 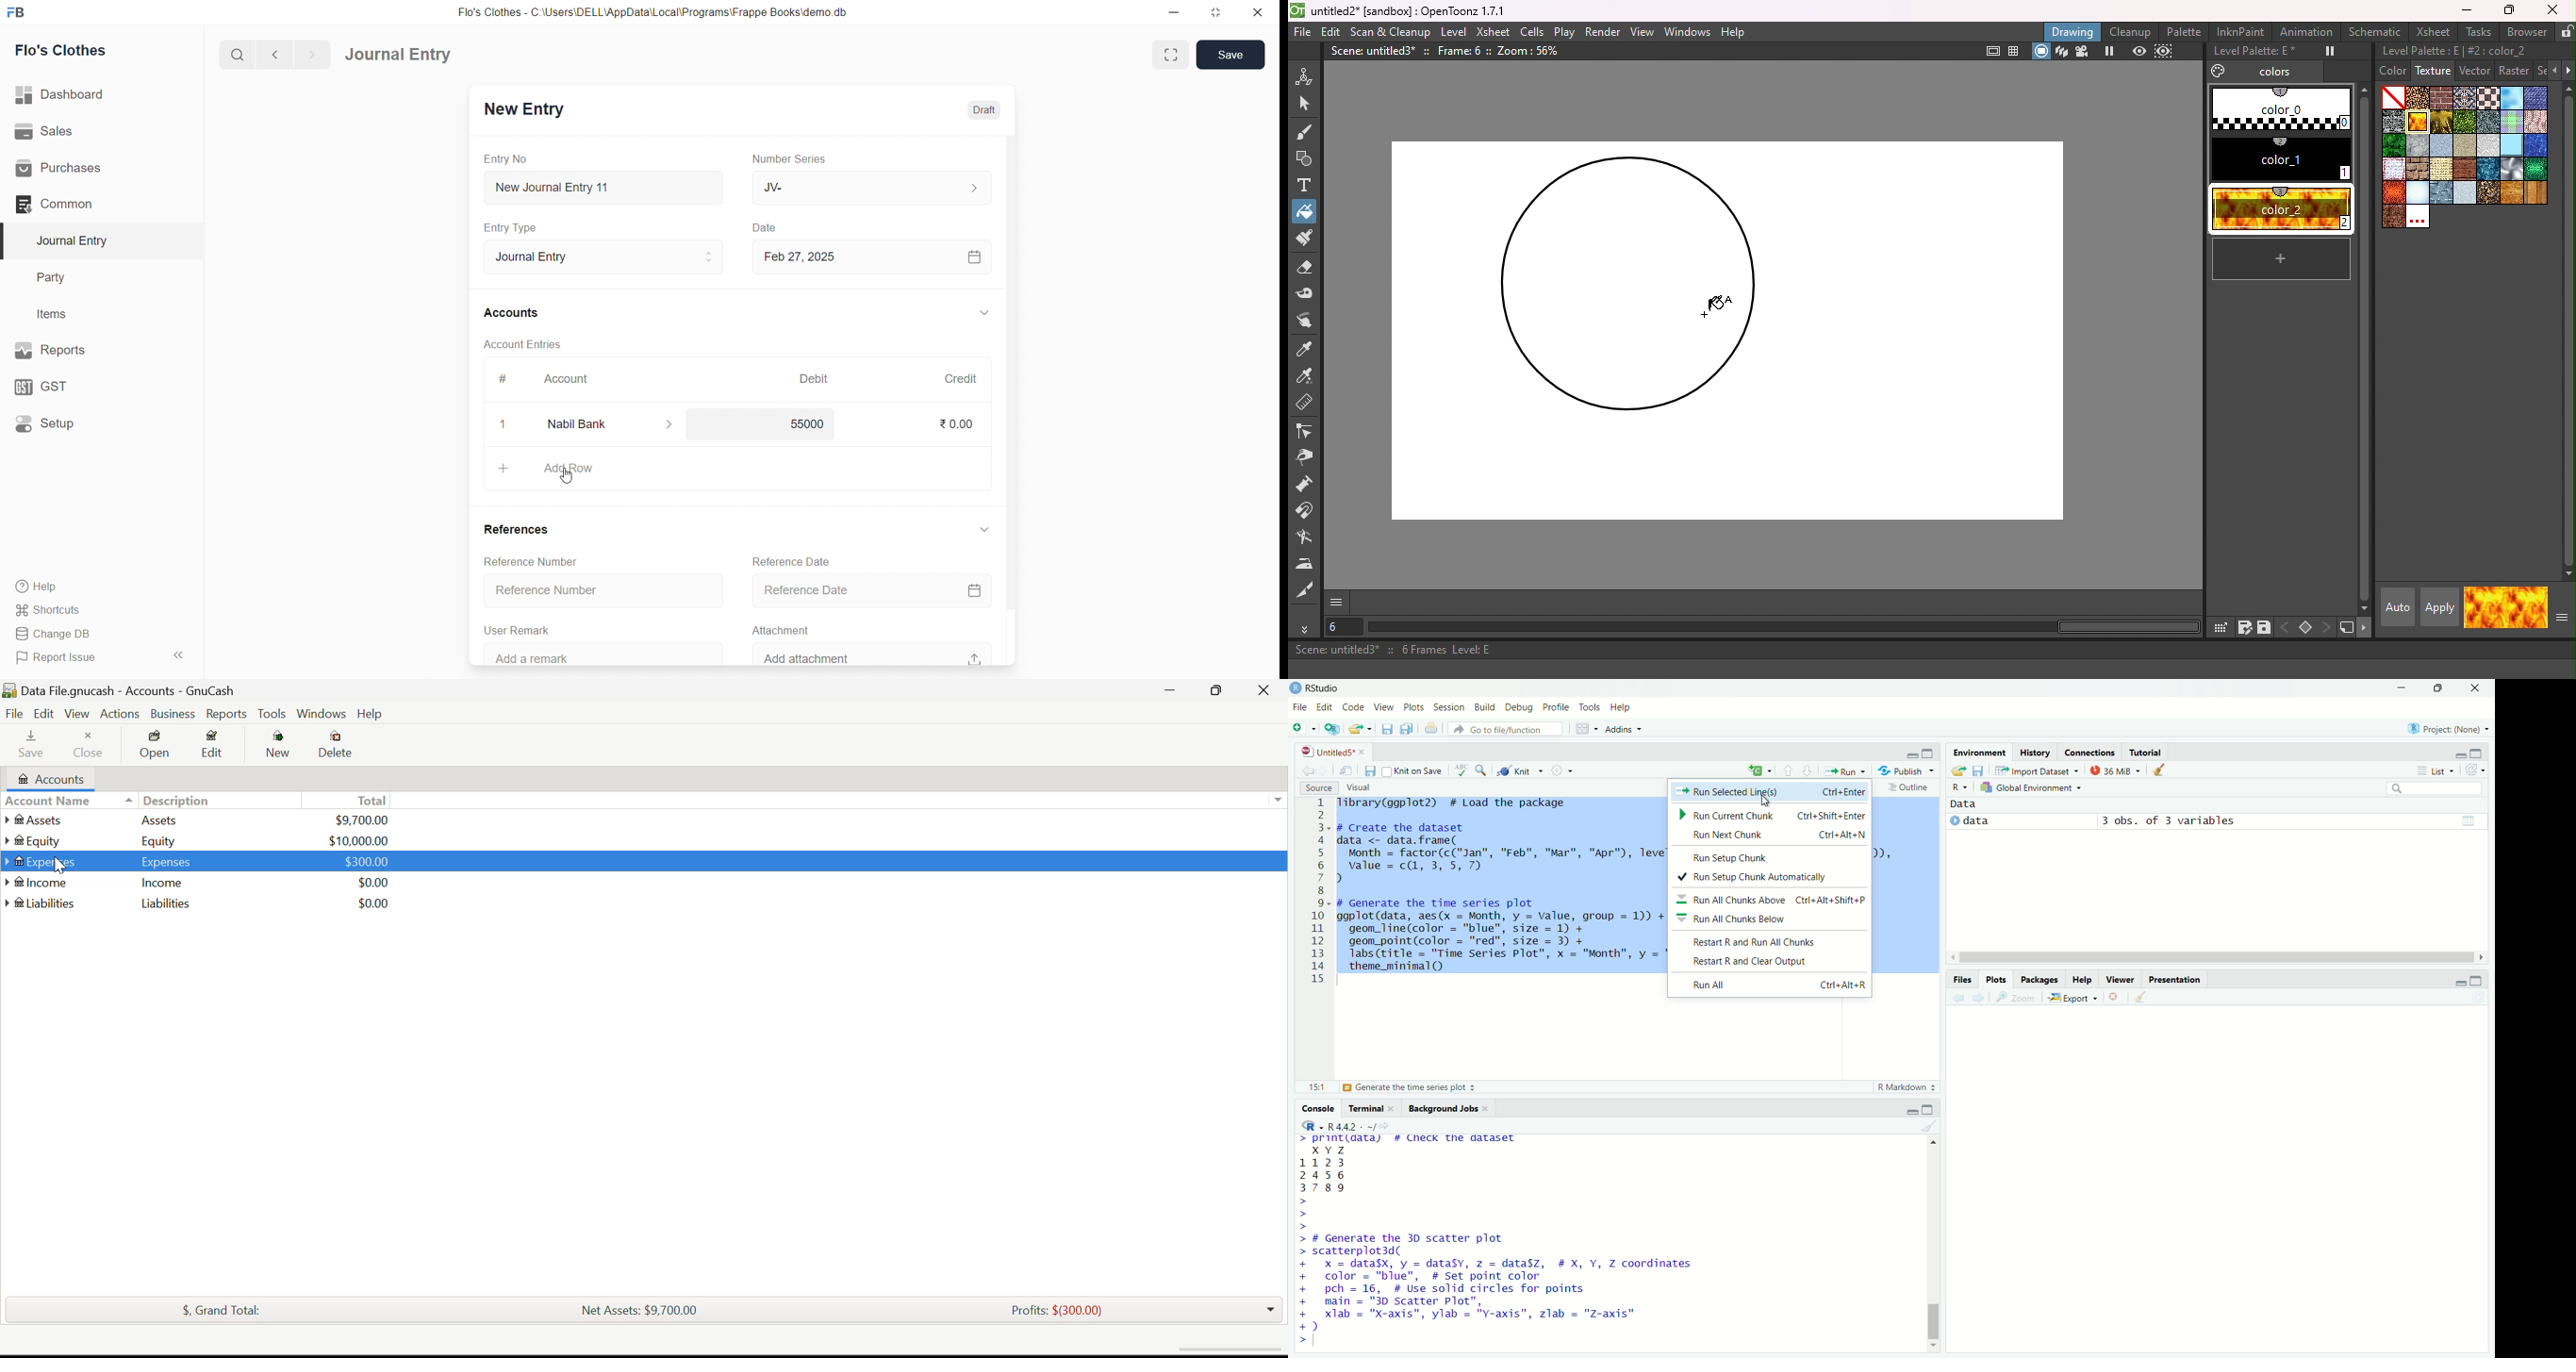 What do you see at coordinates (1338, 1169) in the screenshot?
I see `data` at bounding box center [1338, 1169].